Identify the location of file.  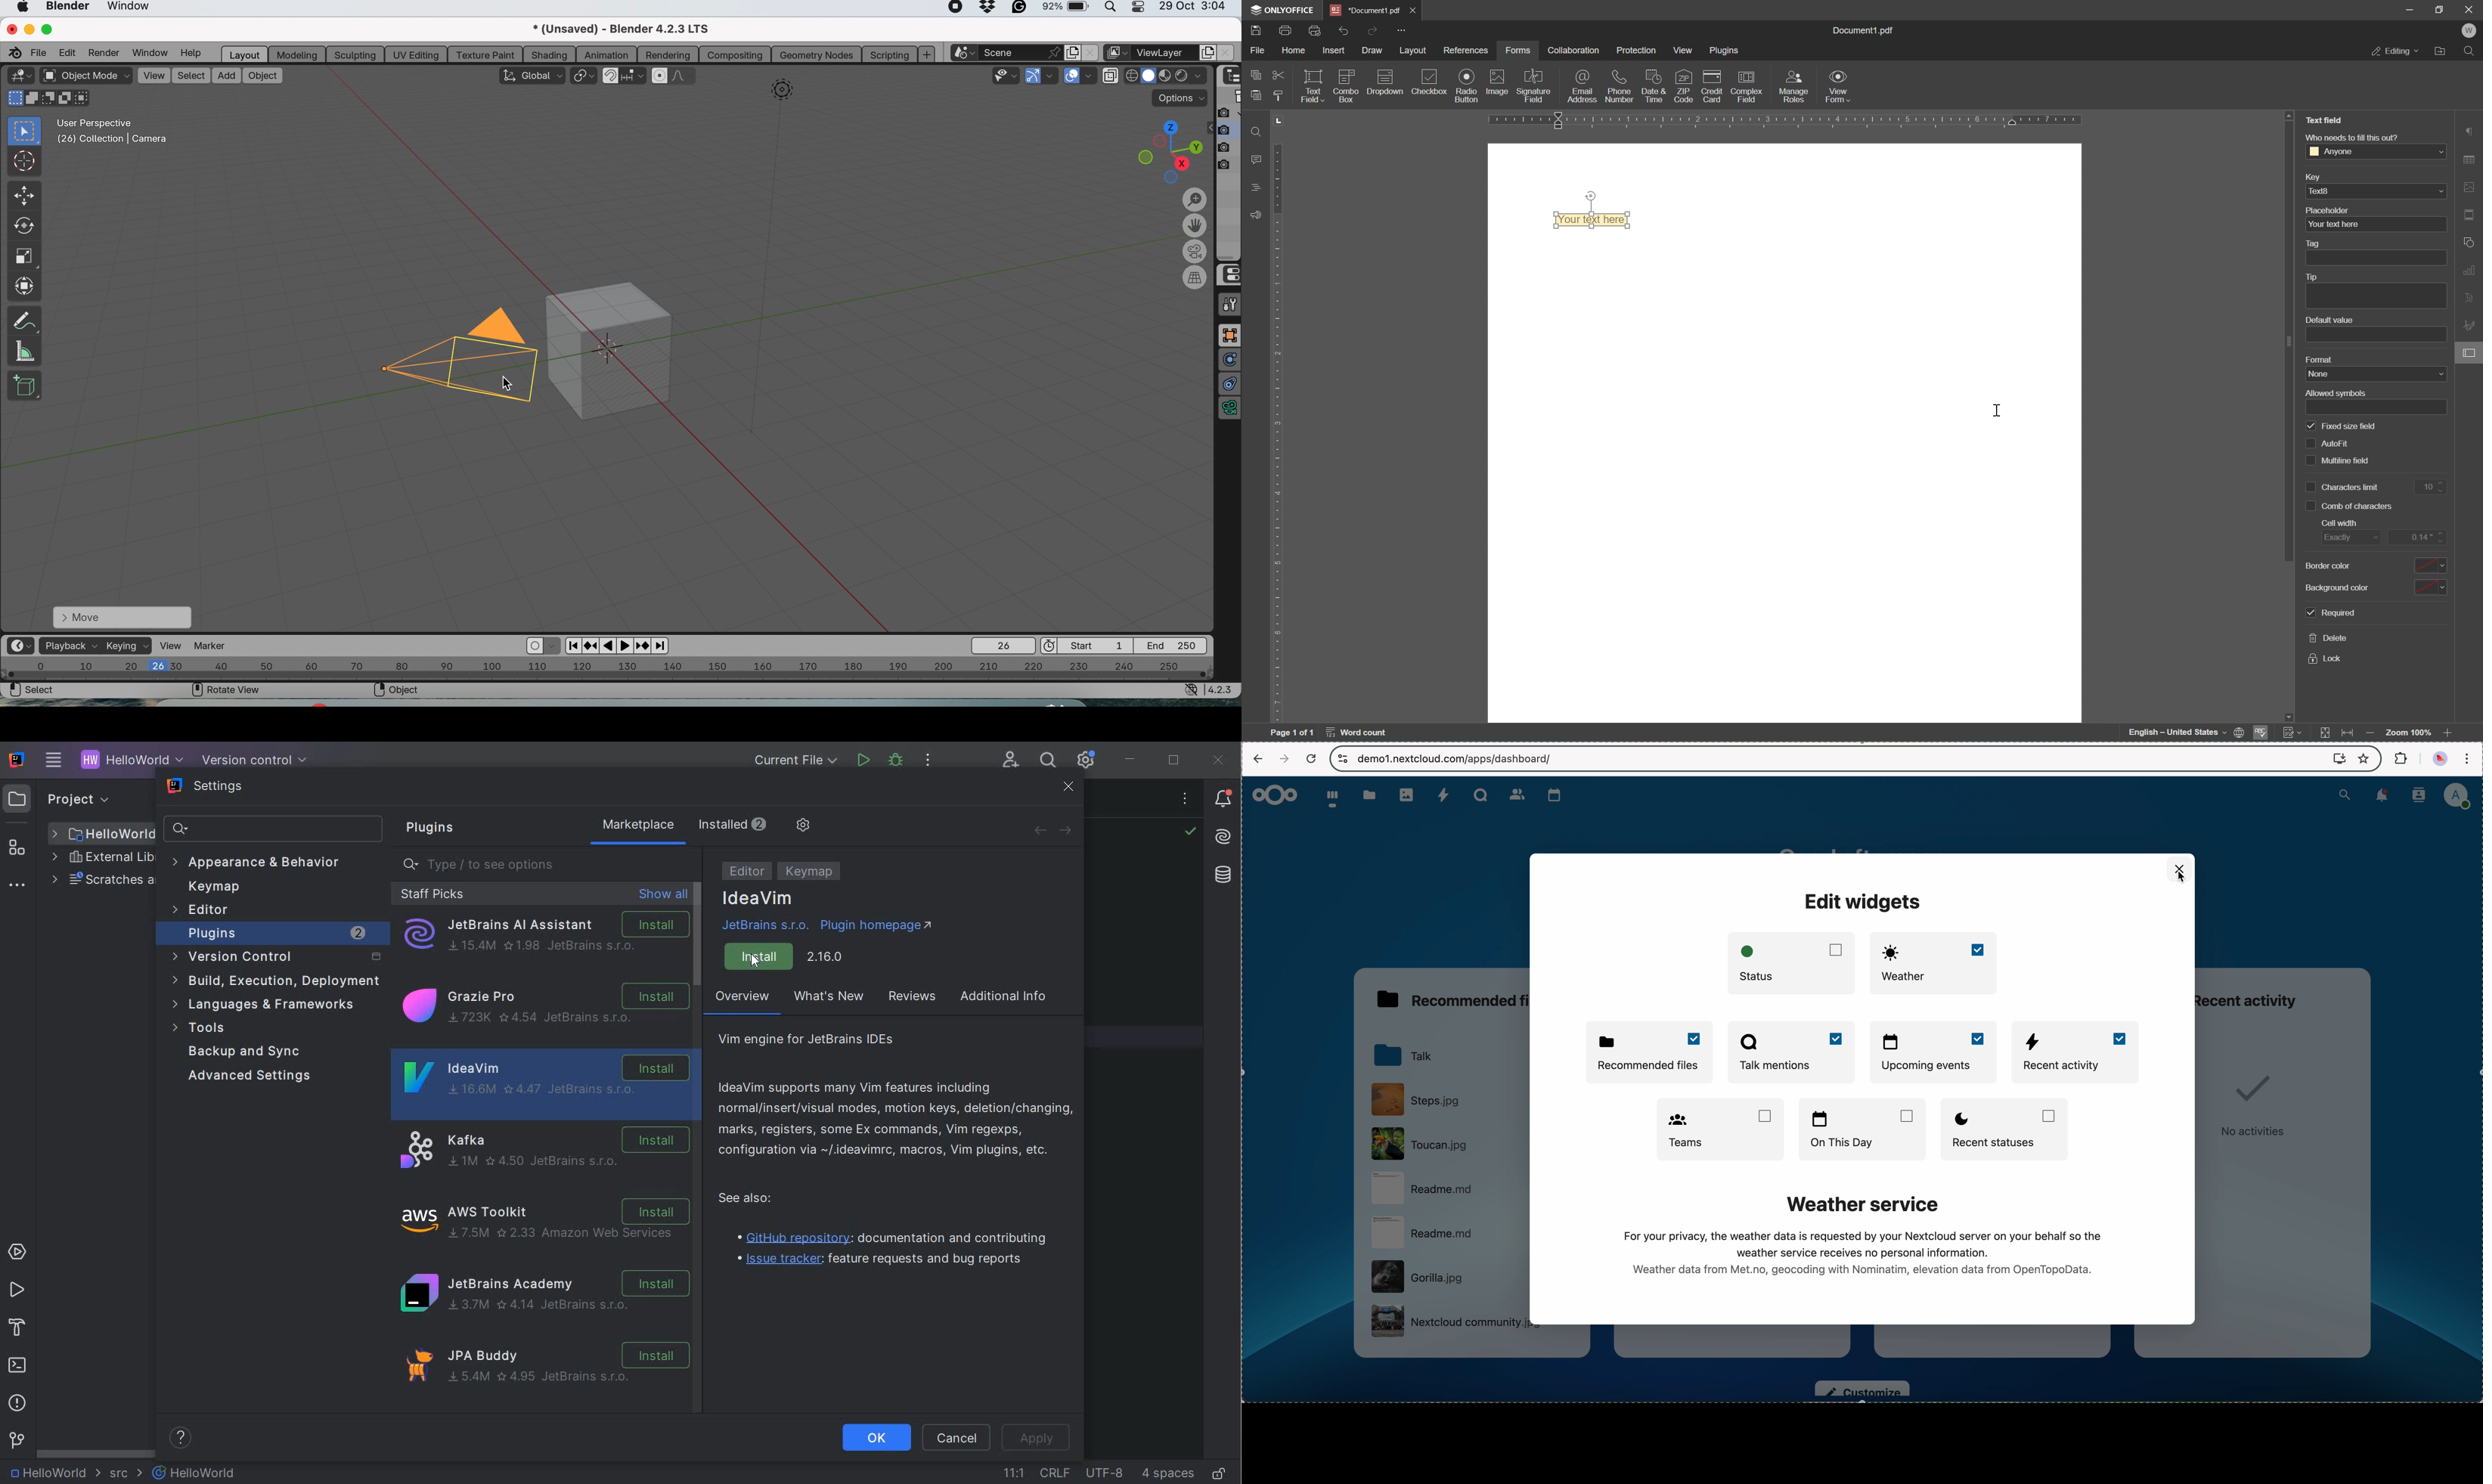
(1445, 1275).